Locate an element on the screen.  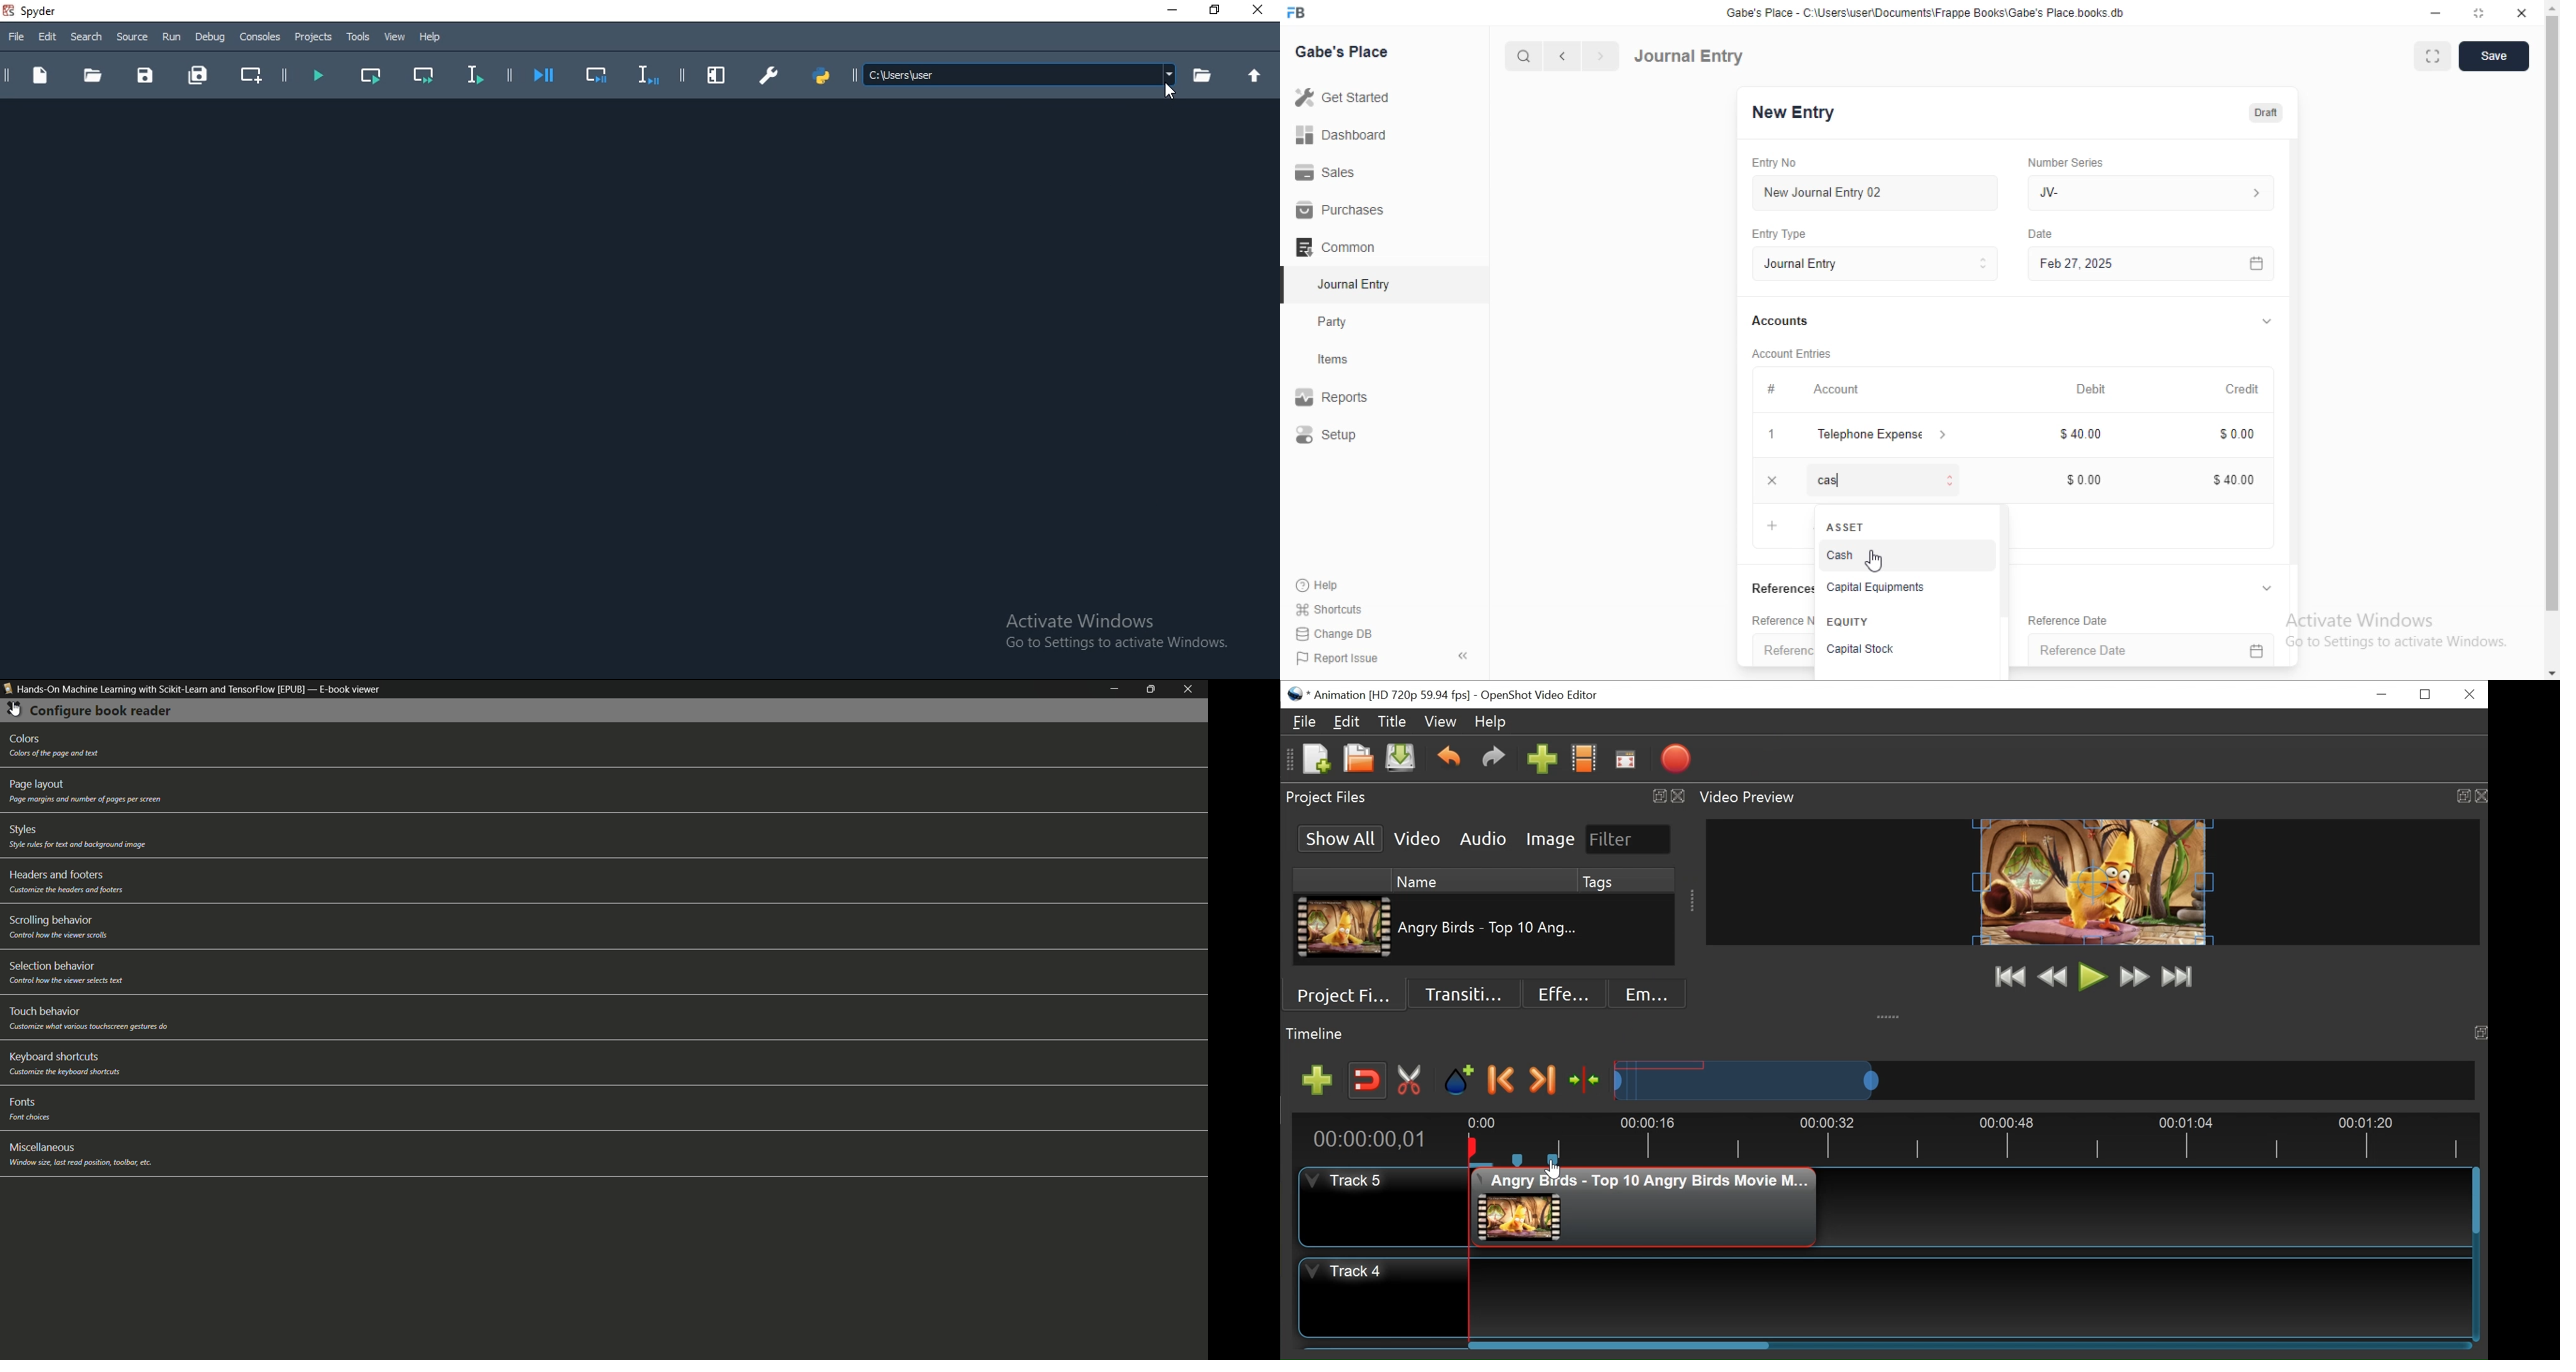
1 is located at coordinates (1779, 435).